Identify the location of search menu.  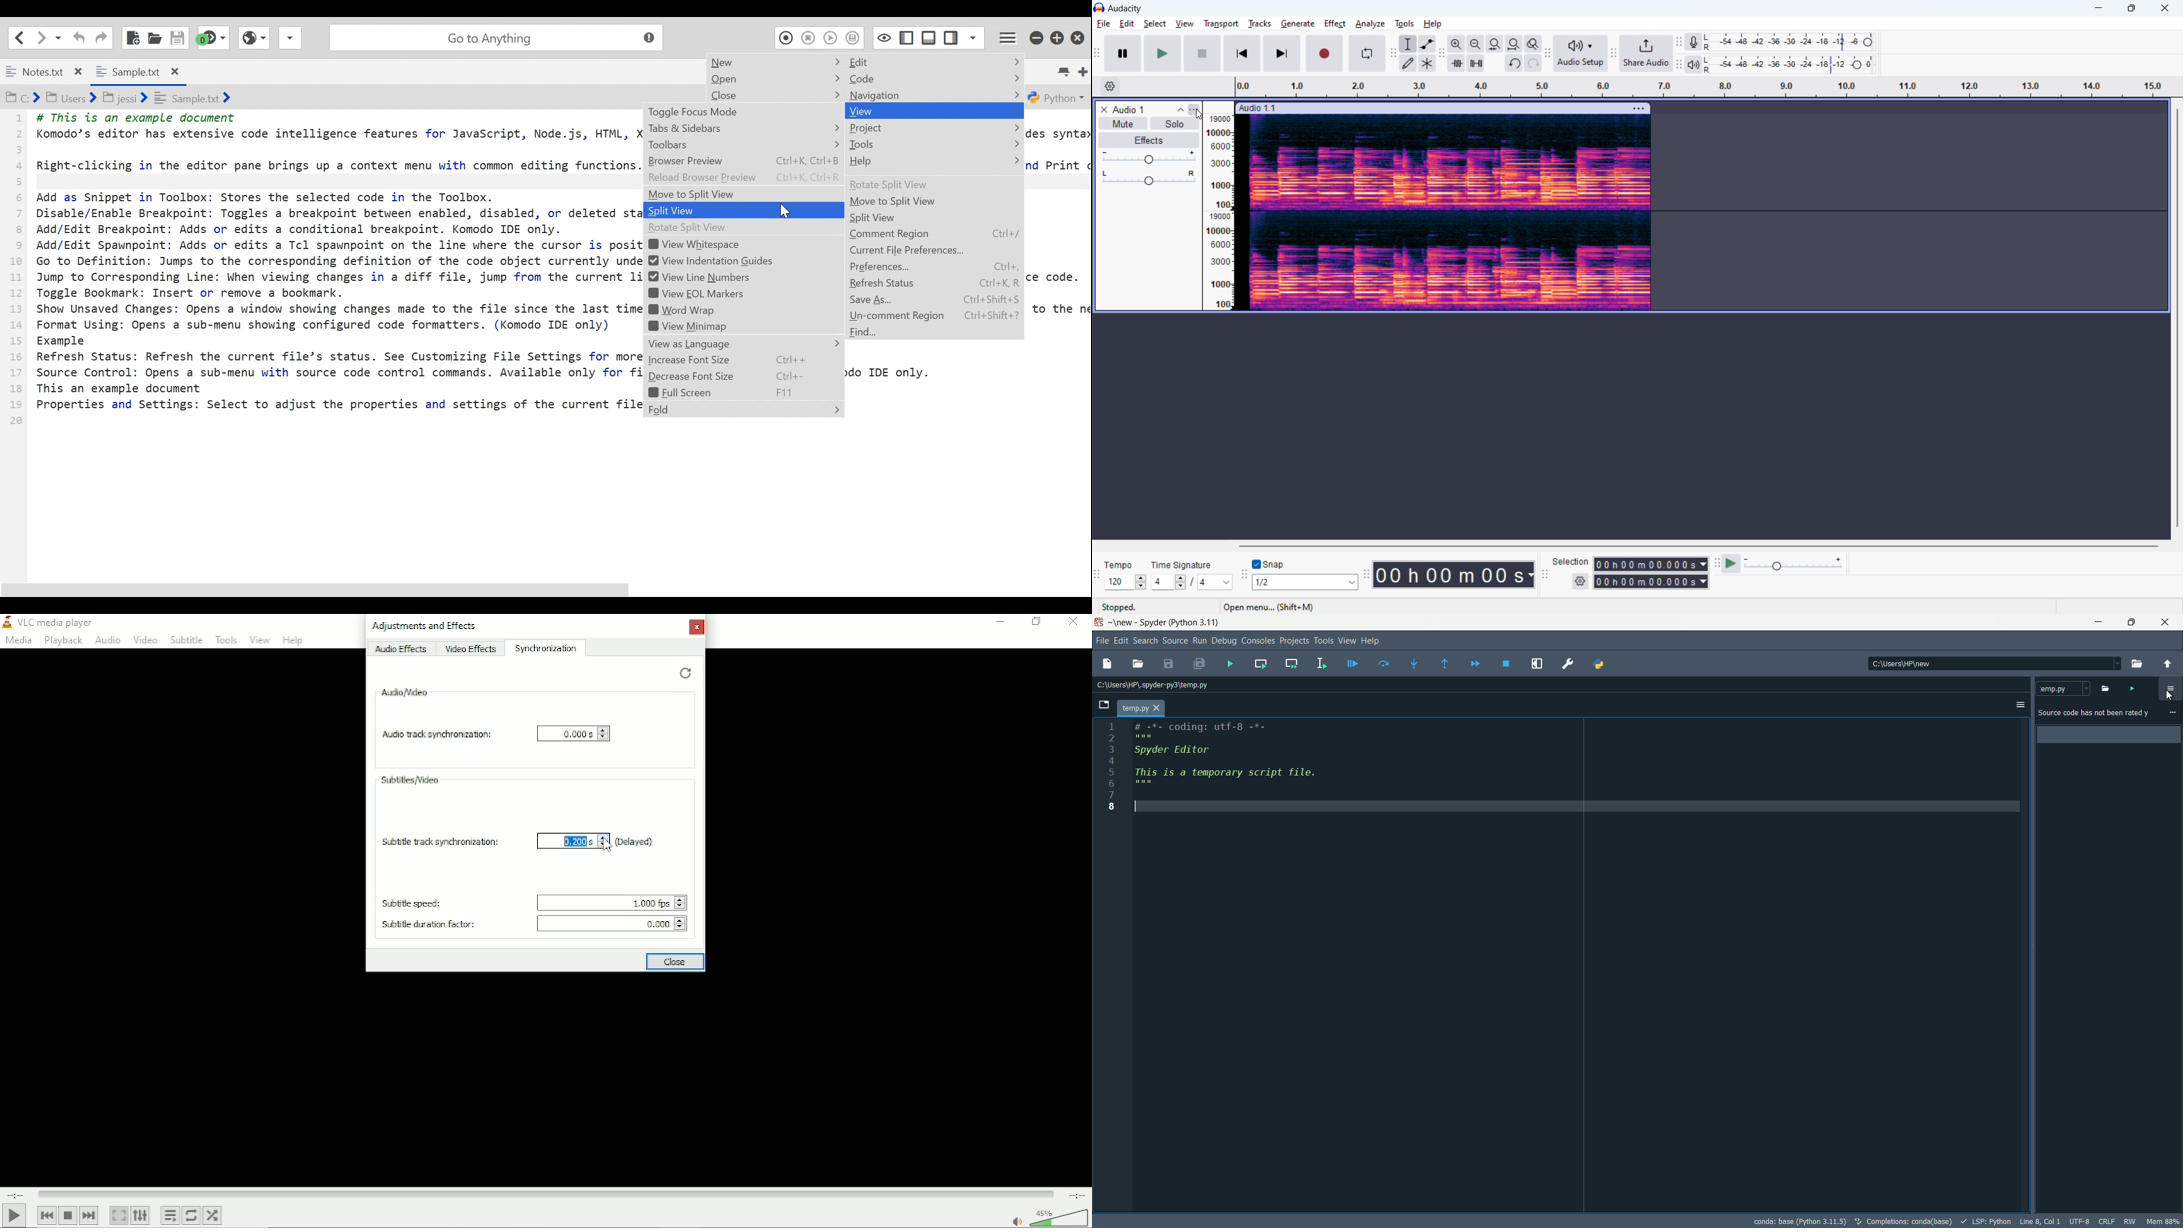
(1145, 641).